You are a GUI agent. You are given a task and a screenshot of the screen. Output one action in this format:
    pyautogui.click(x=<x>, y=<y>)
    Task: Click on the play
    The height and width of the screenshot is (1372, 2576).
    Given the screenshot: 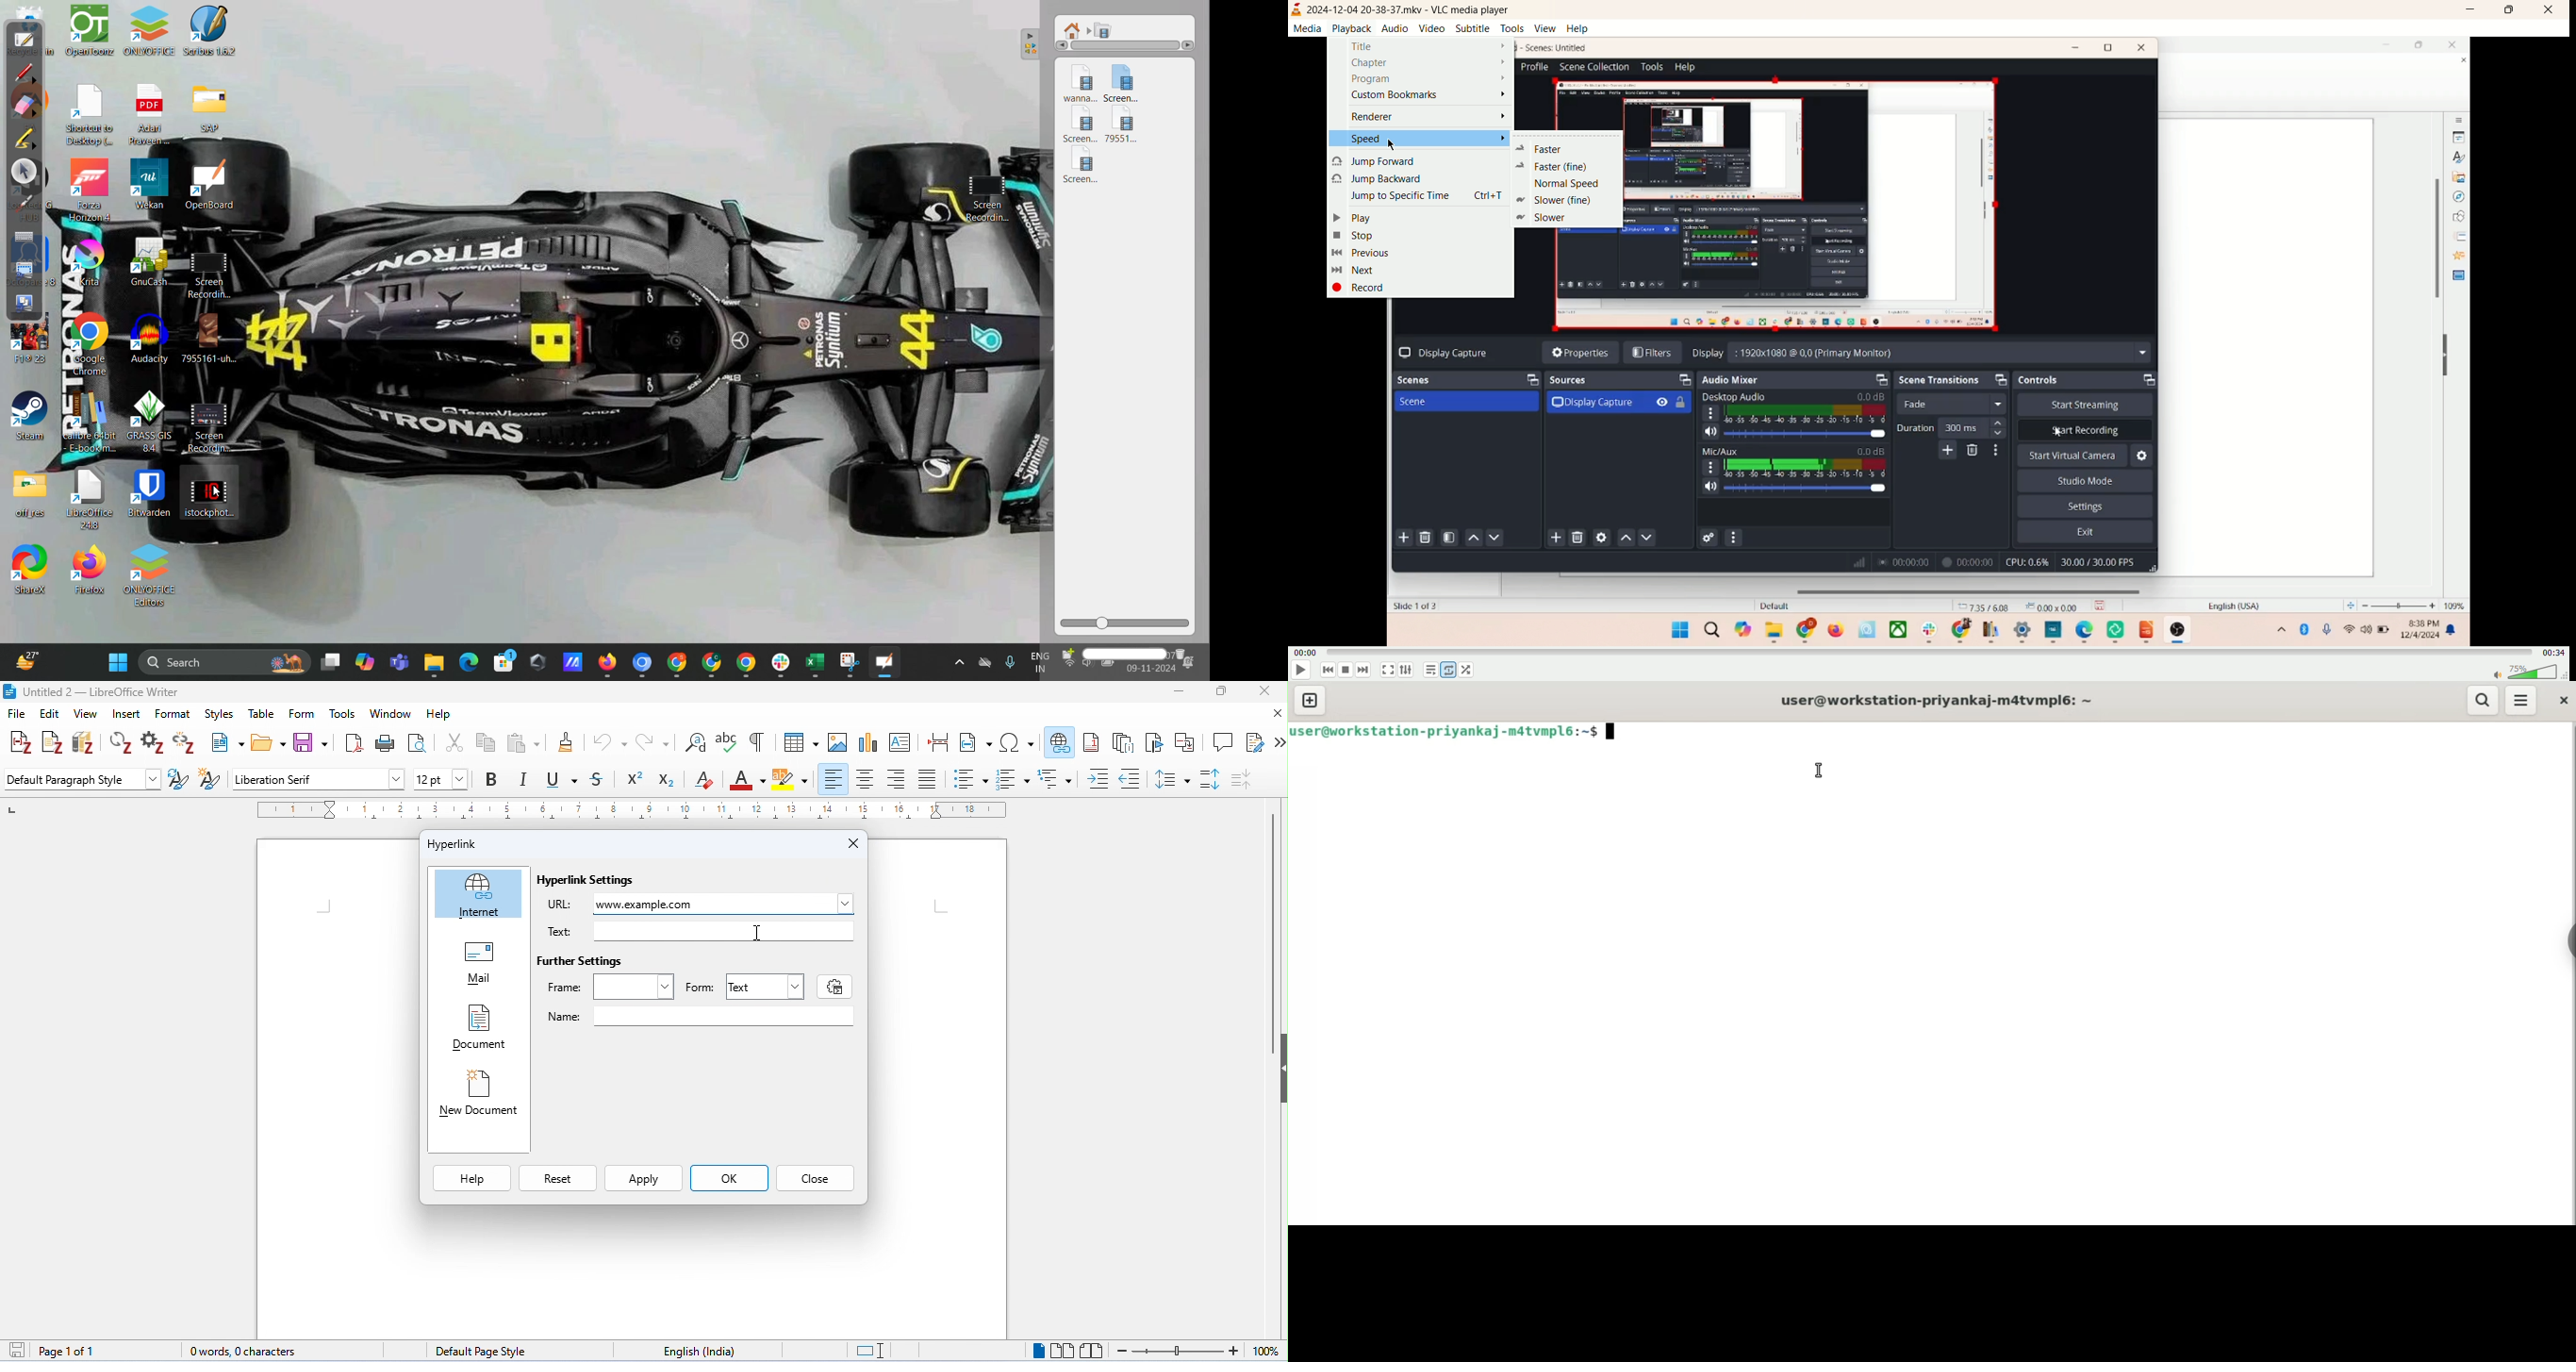 What is the action you would take?
    pyautogui.click(x=1351, y=218)
    